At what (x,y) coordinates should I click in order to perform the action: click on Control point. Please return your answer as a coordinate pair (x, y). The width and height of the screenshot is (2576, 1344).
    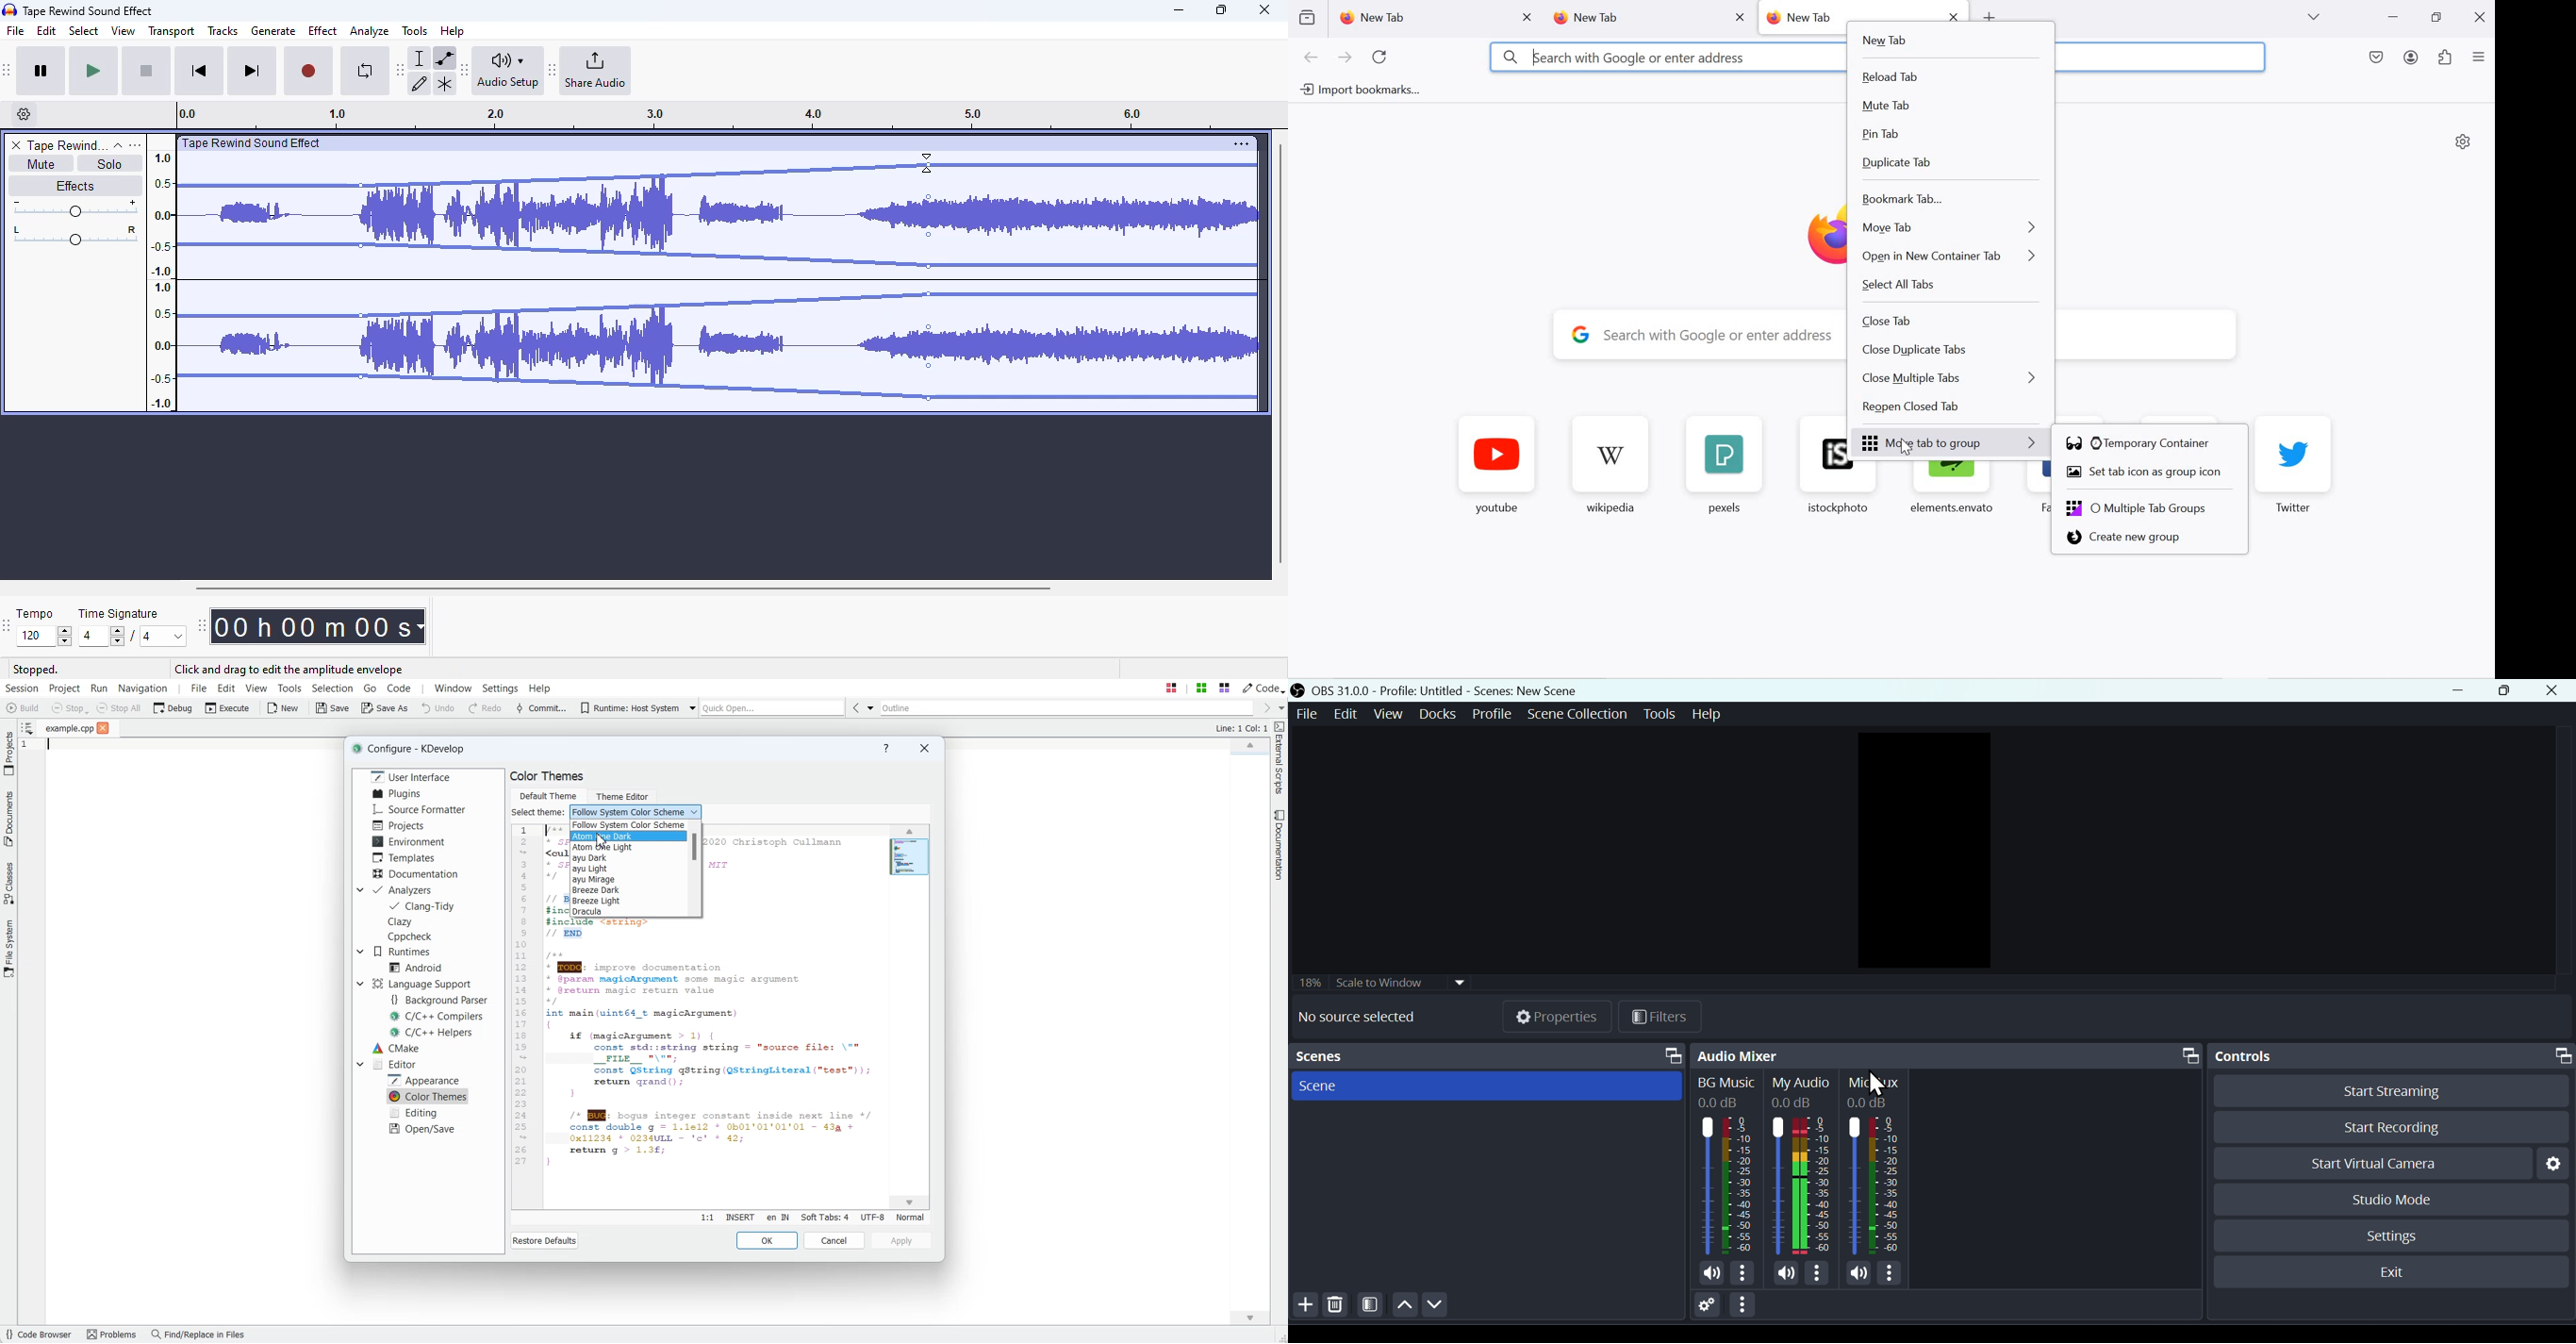
    Looking at the image, I should click on (929, 398).